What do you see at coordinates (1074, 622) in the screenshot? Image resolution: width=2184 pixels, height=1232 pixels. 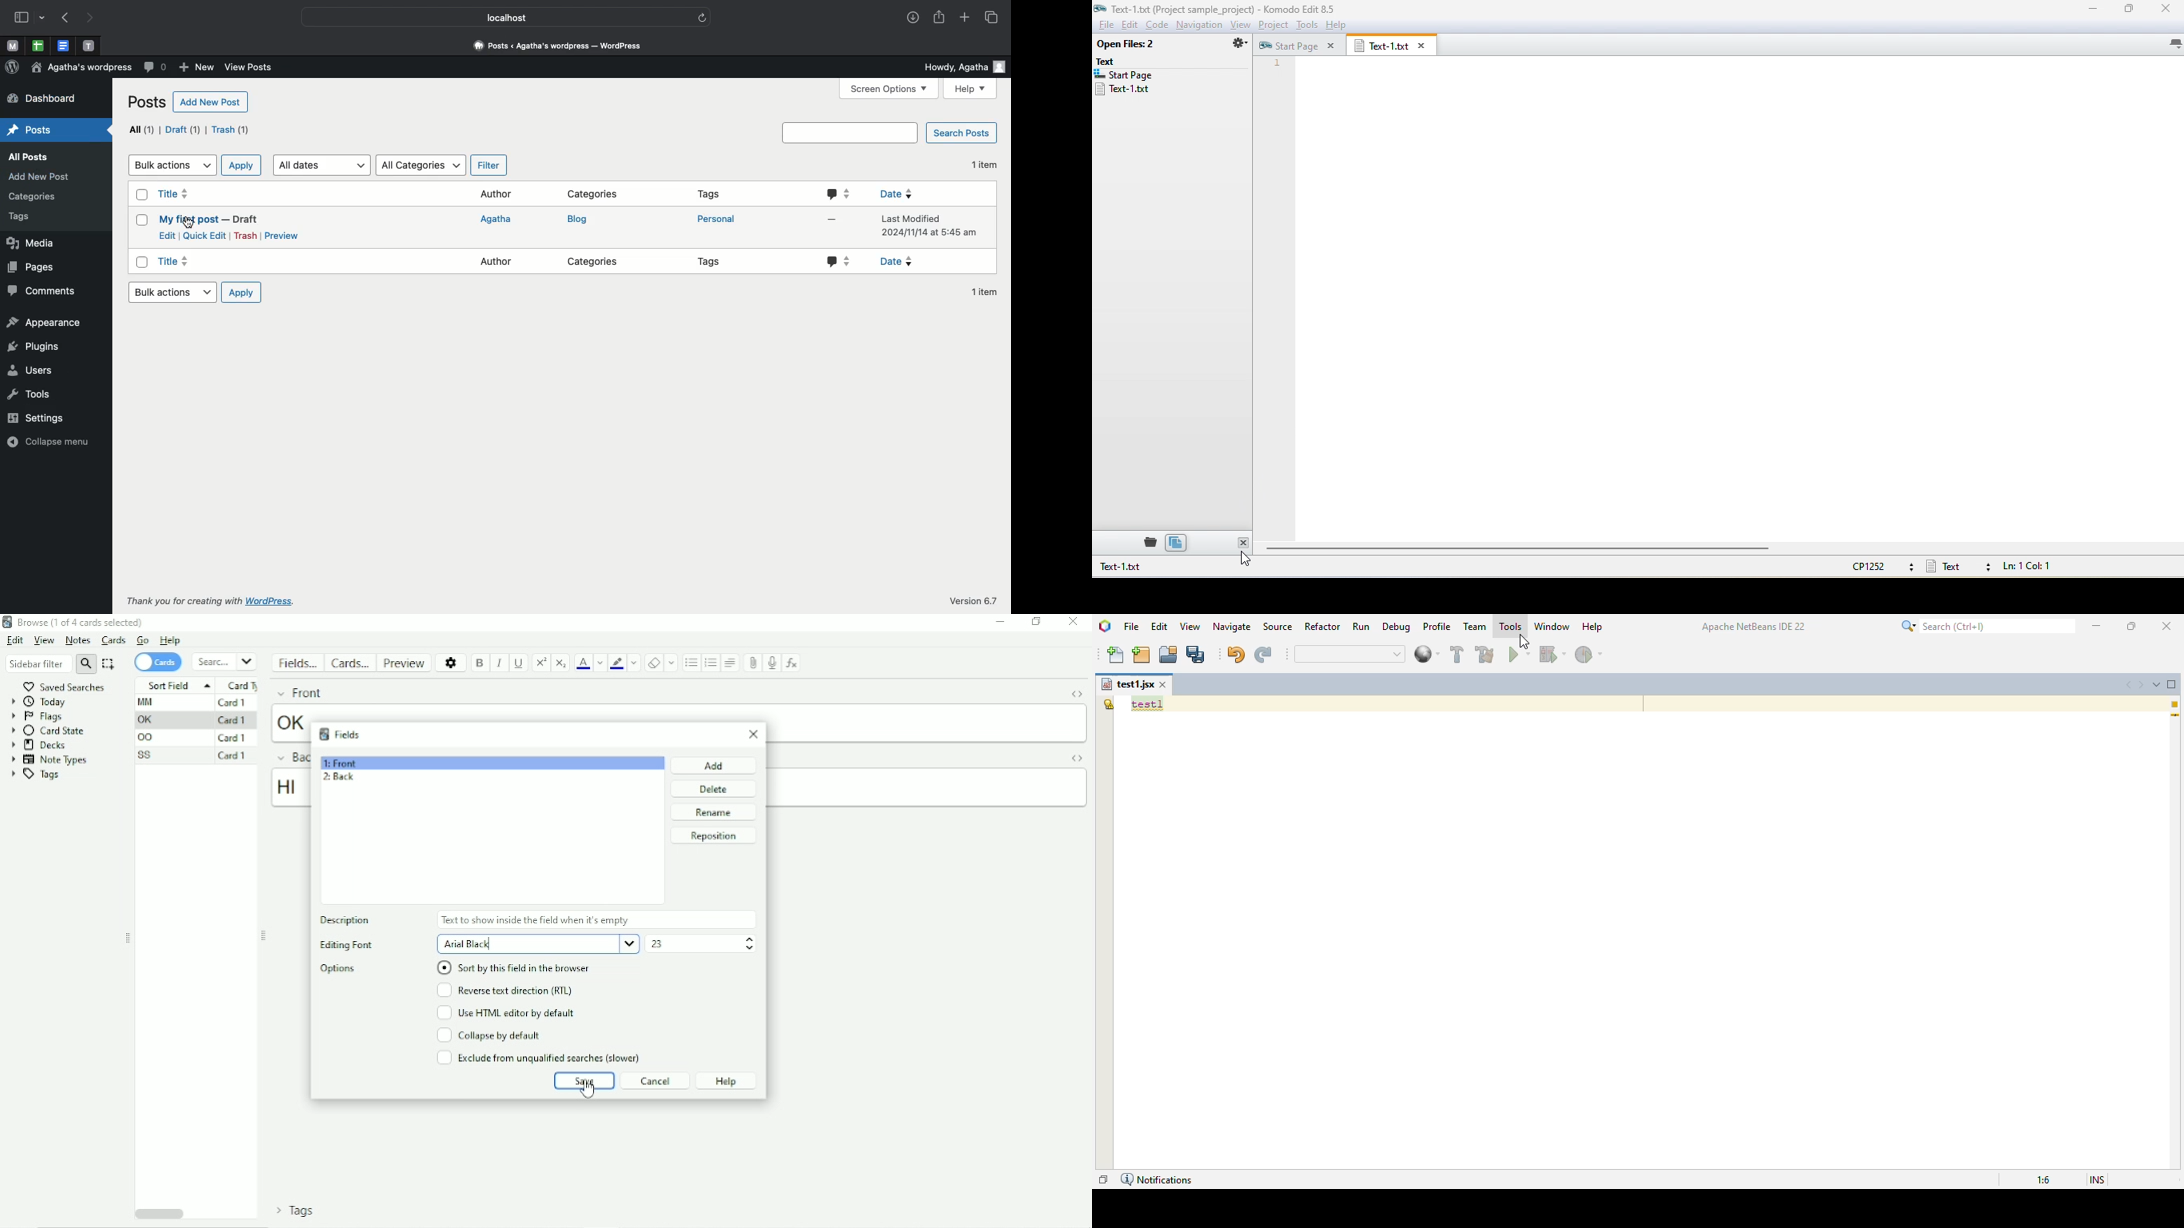 I see `Close` at bounding box center [1074, 622].